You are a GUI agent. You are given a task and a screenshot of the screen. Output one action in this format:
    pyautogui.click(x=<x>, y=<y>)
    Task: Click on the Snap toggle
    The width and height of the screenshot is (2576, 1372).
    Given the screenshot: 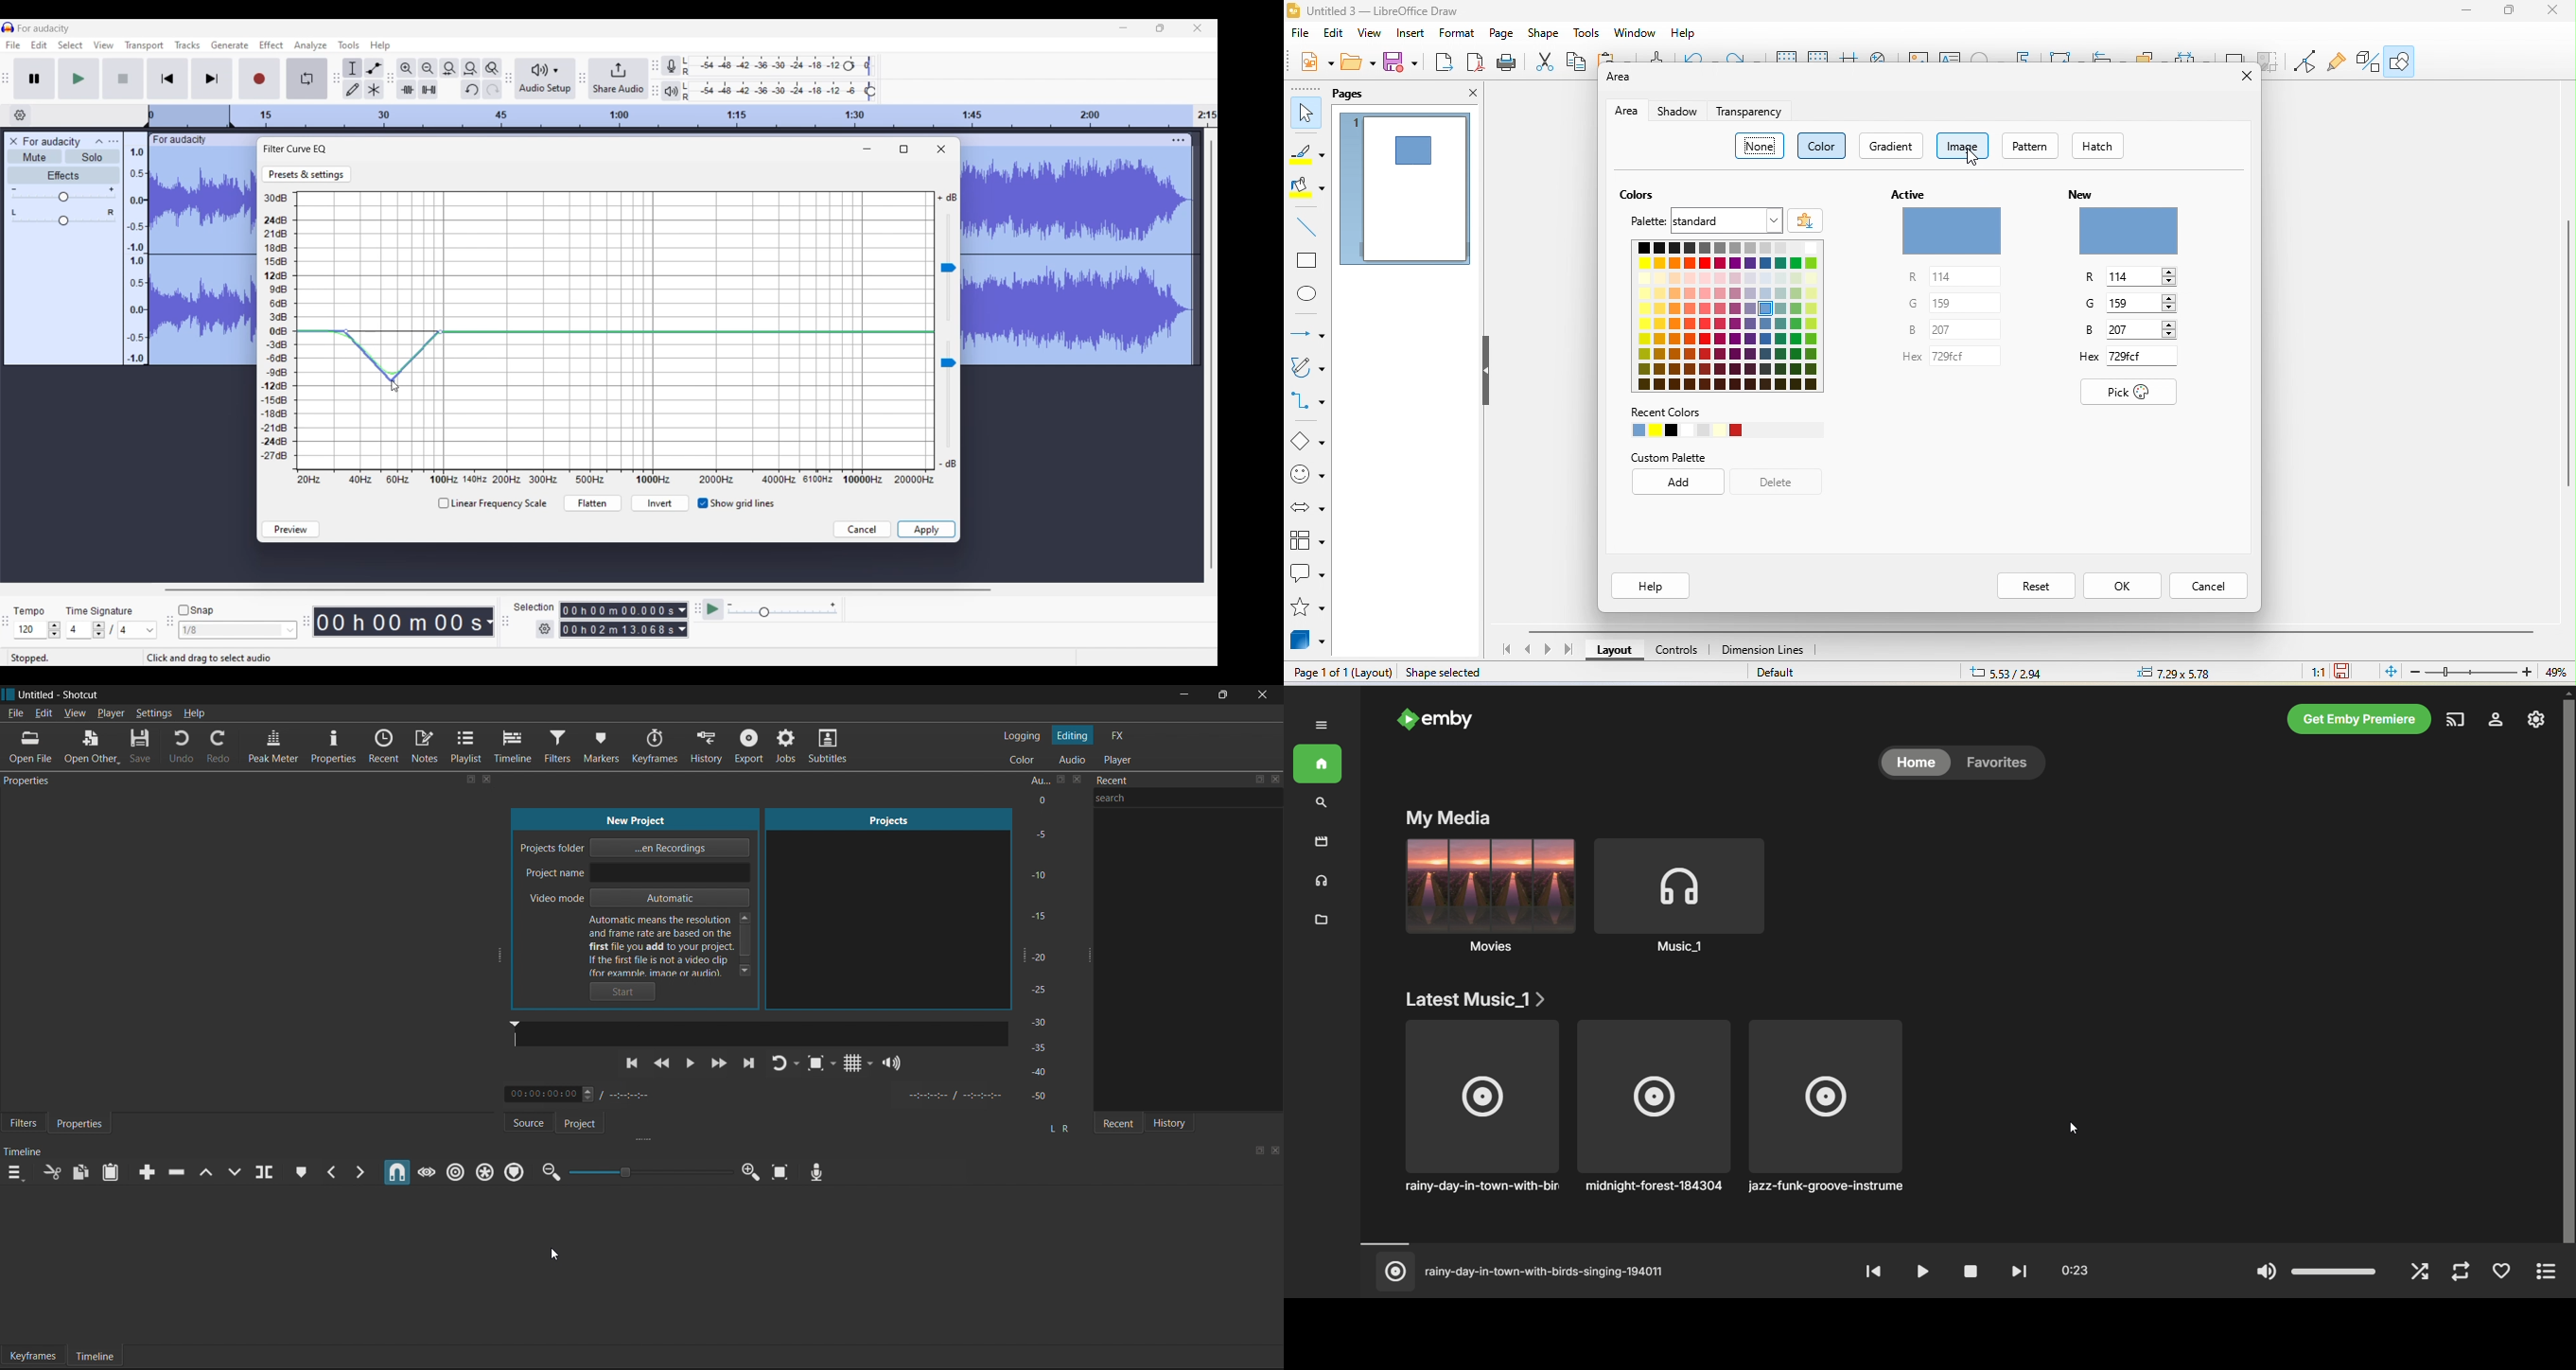 What is the action you would take?
    pyautogui.click(x=196, y=610)
    